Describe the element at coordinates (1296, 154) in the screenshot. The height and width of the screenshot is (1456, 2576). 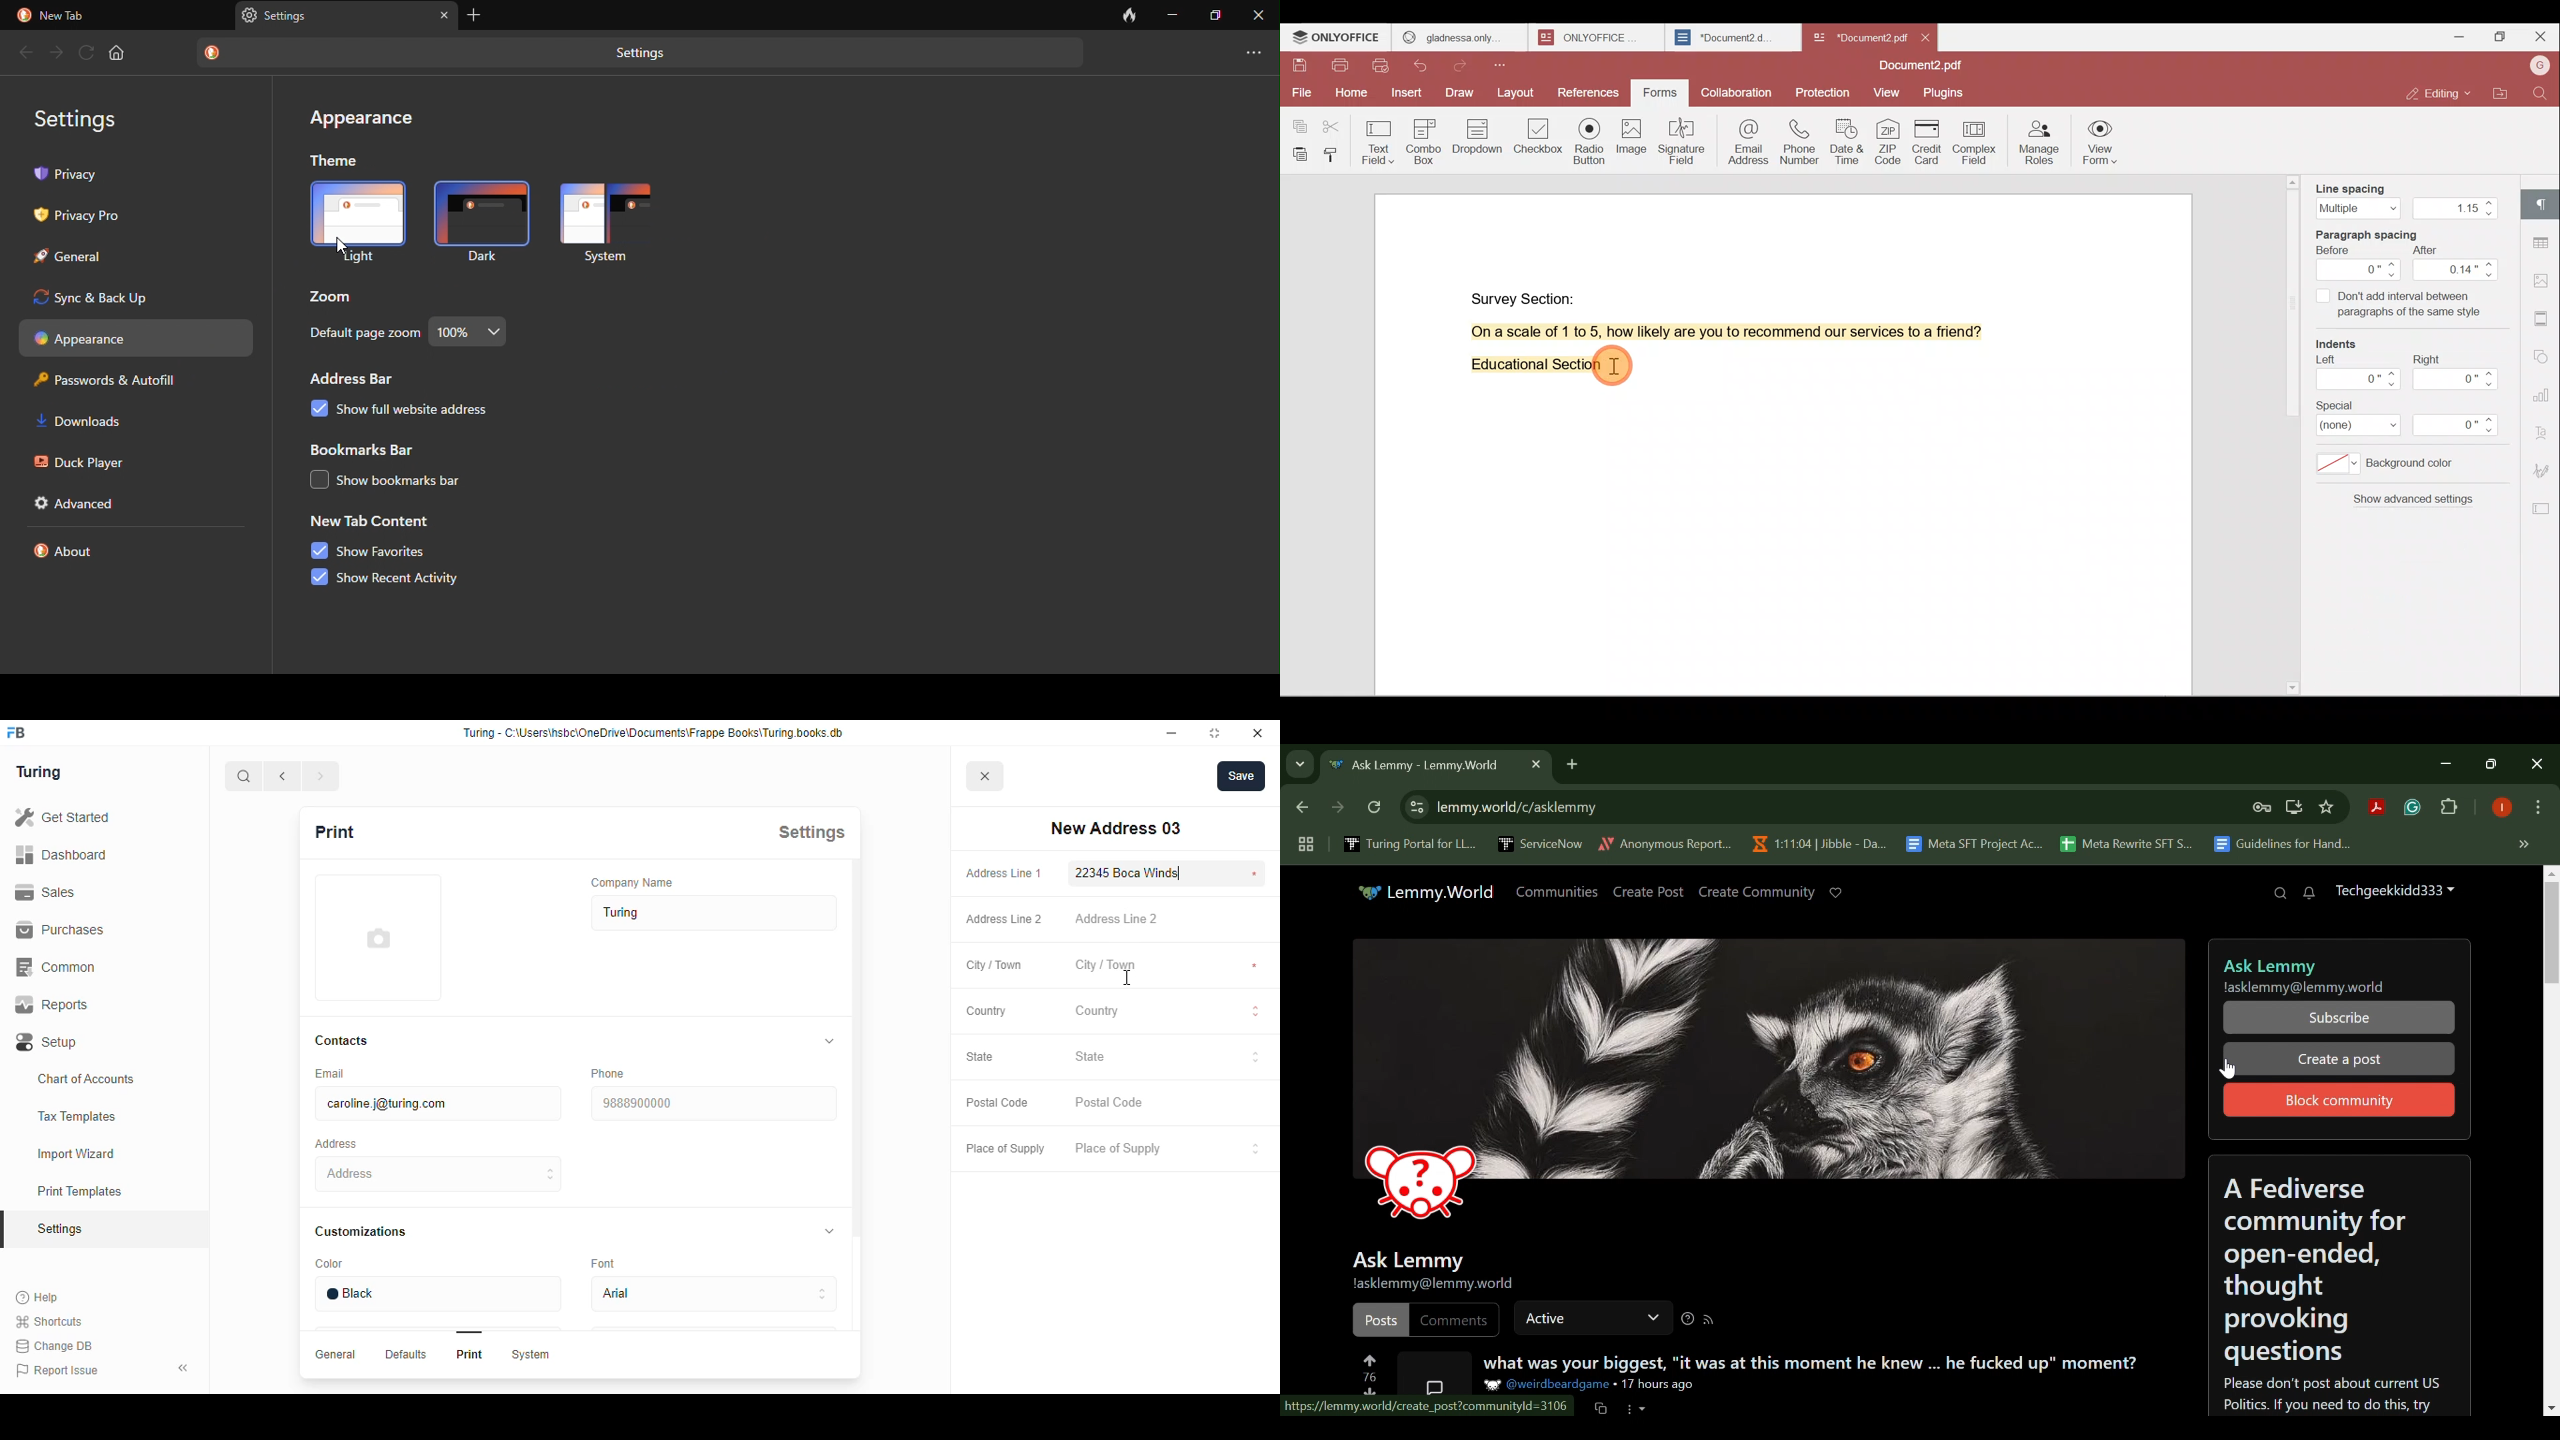
I see `Paste` at that location.